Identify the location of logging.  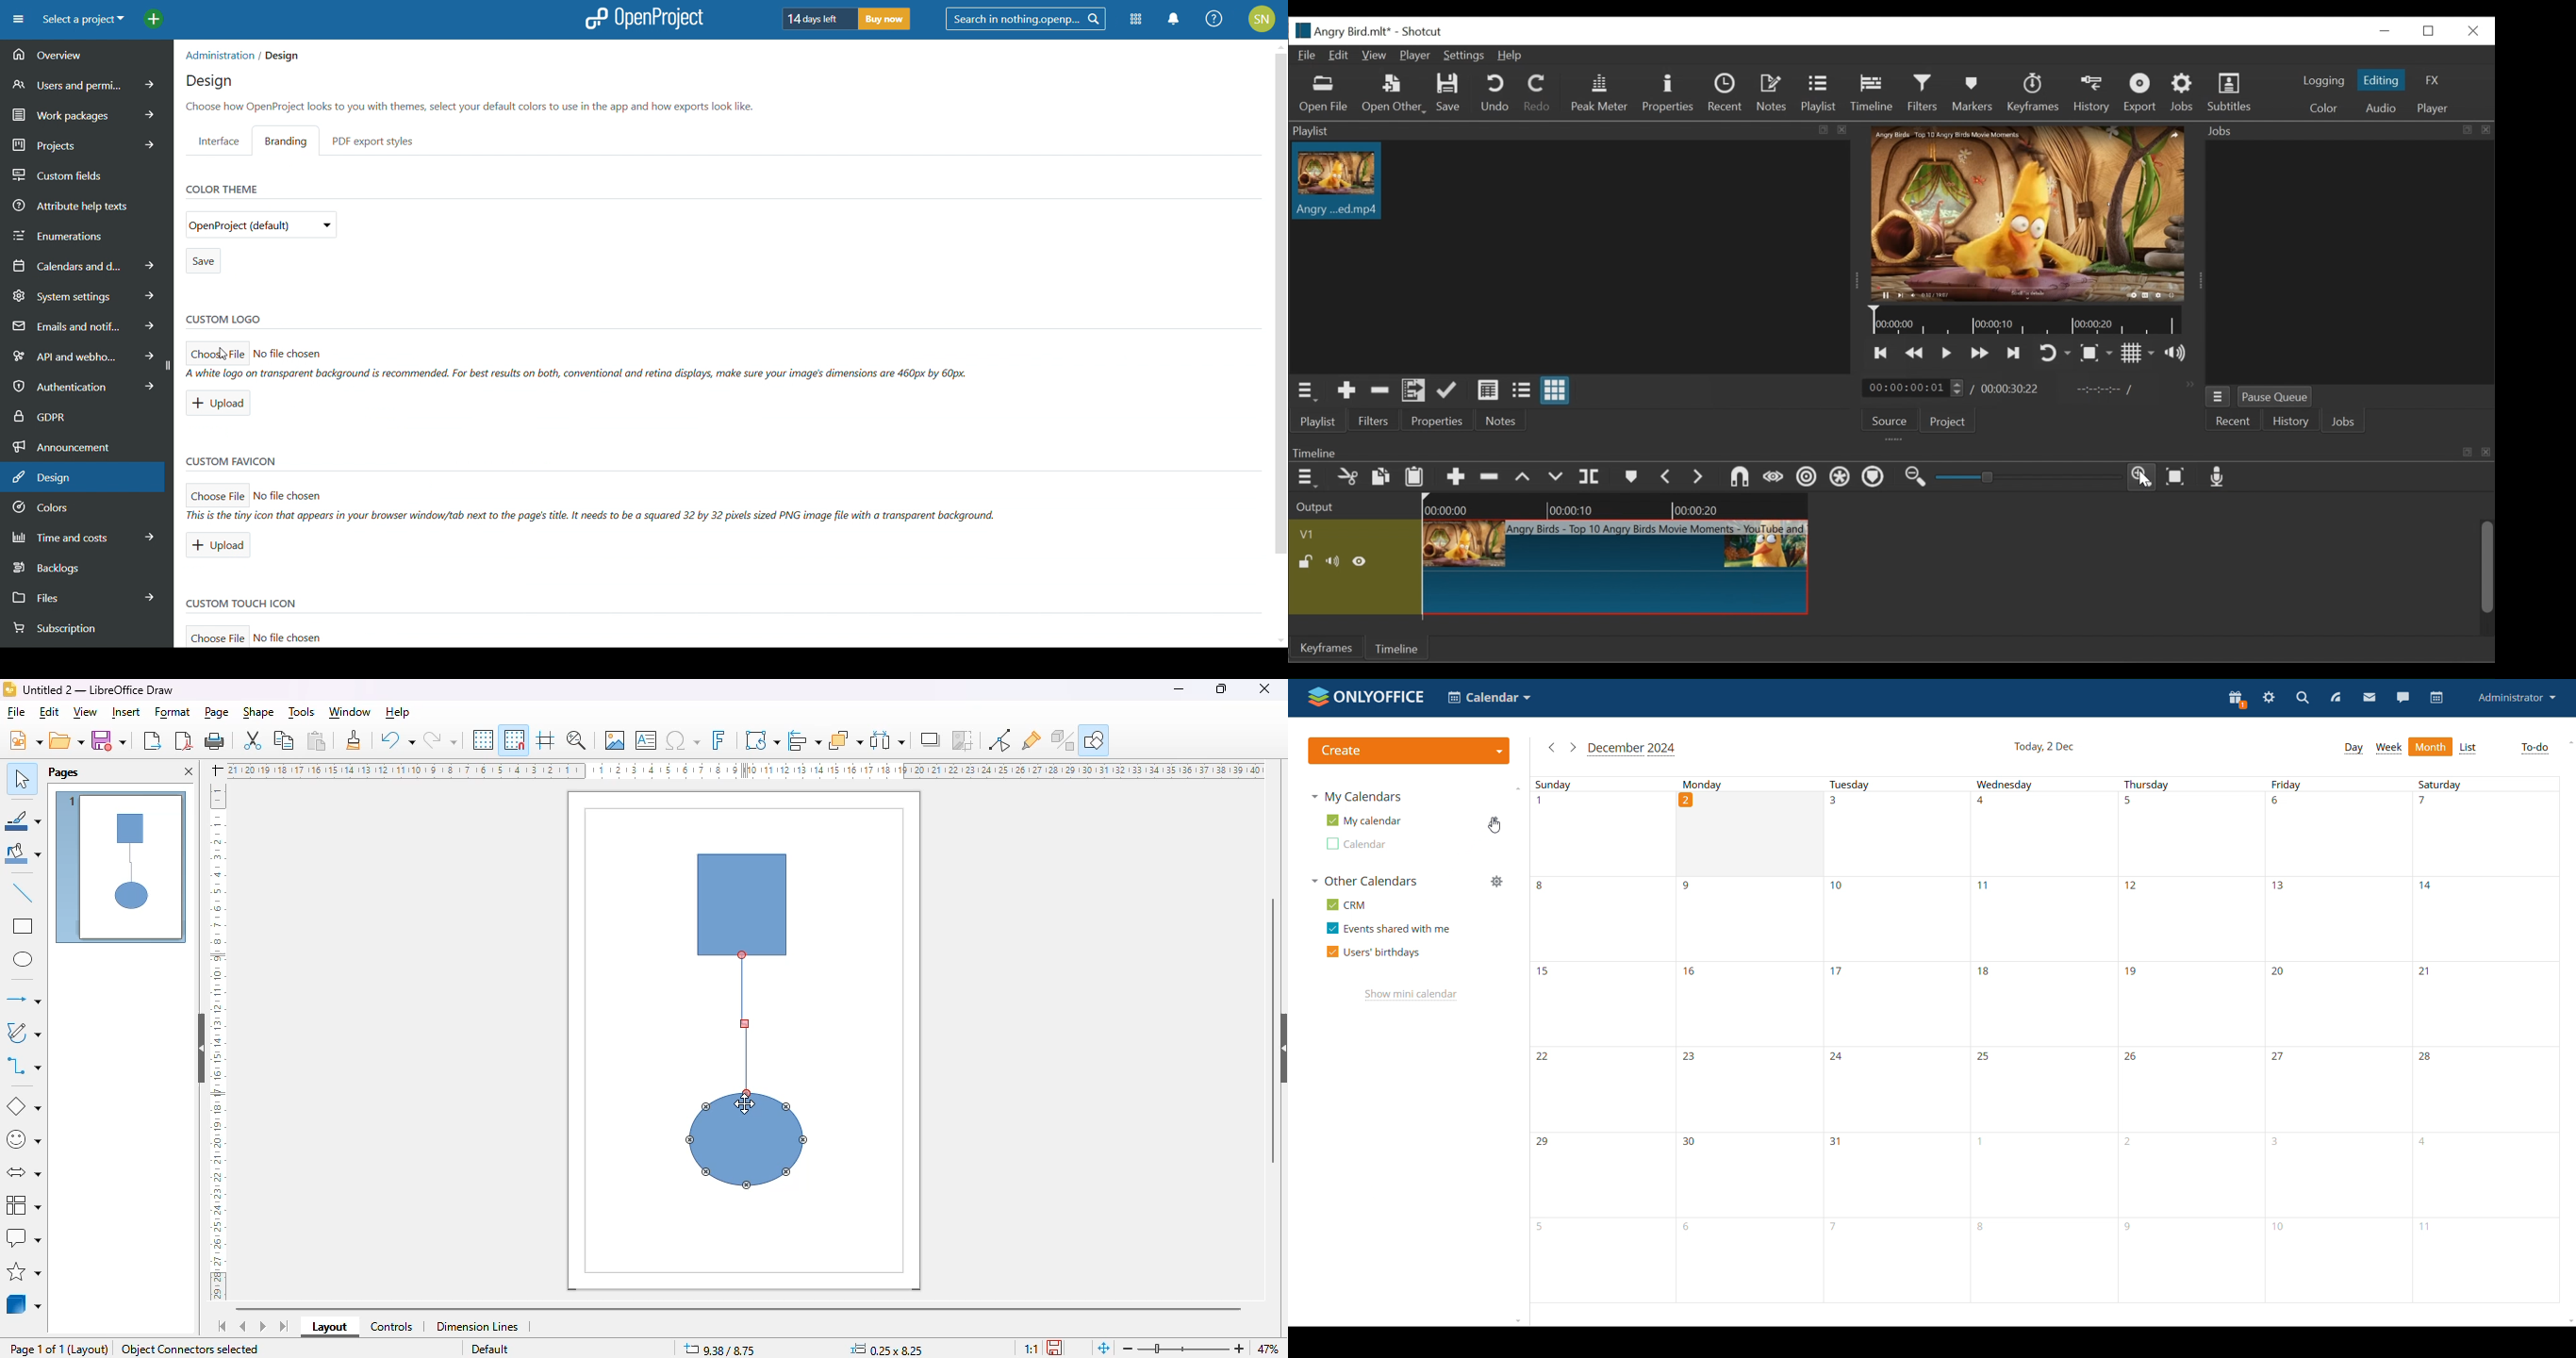
(2322, 81).